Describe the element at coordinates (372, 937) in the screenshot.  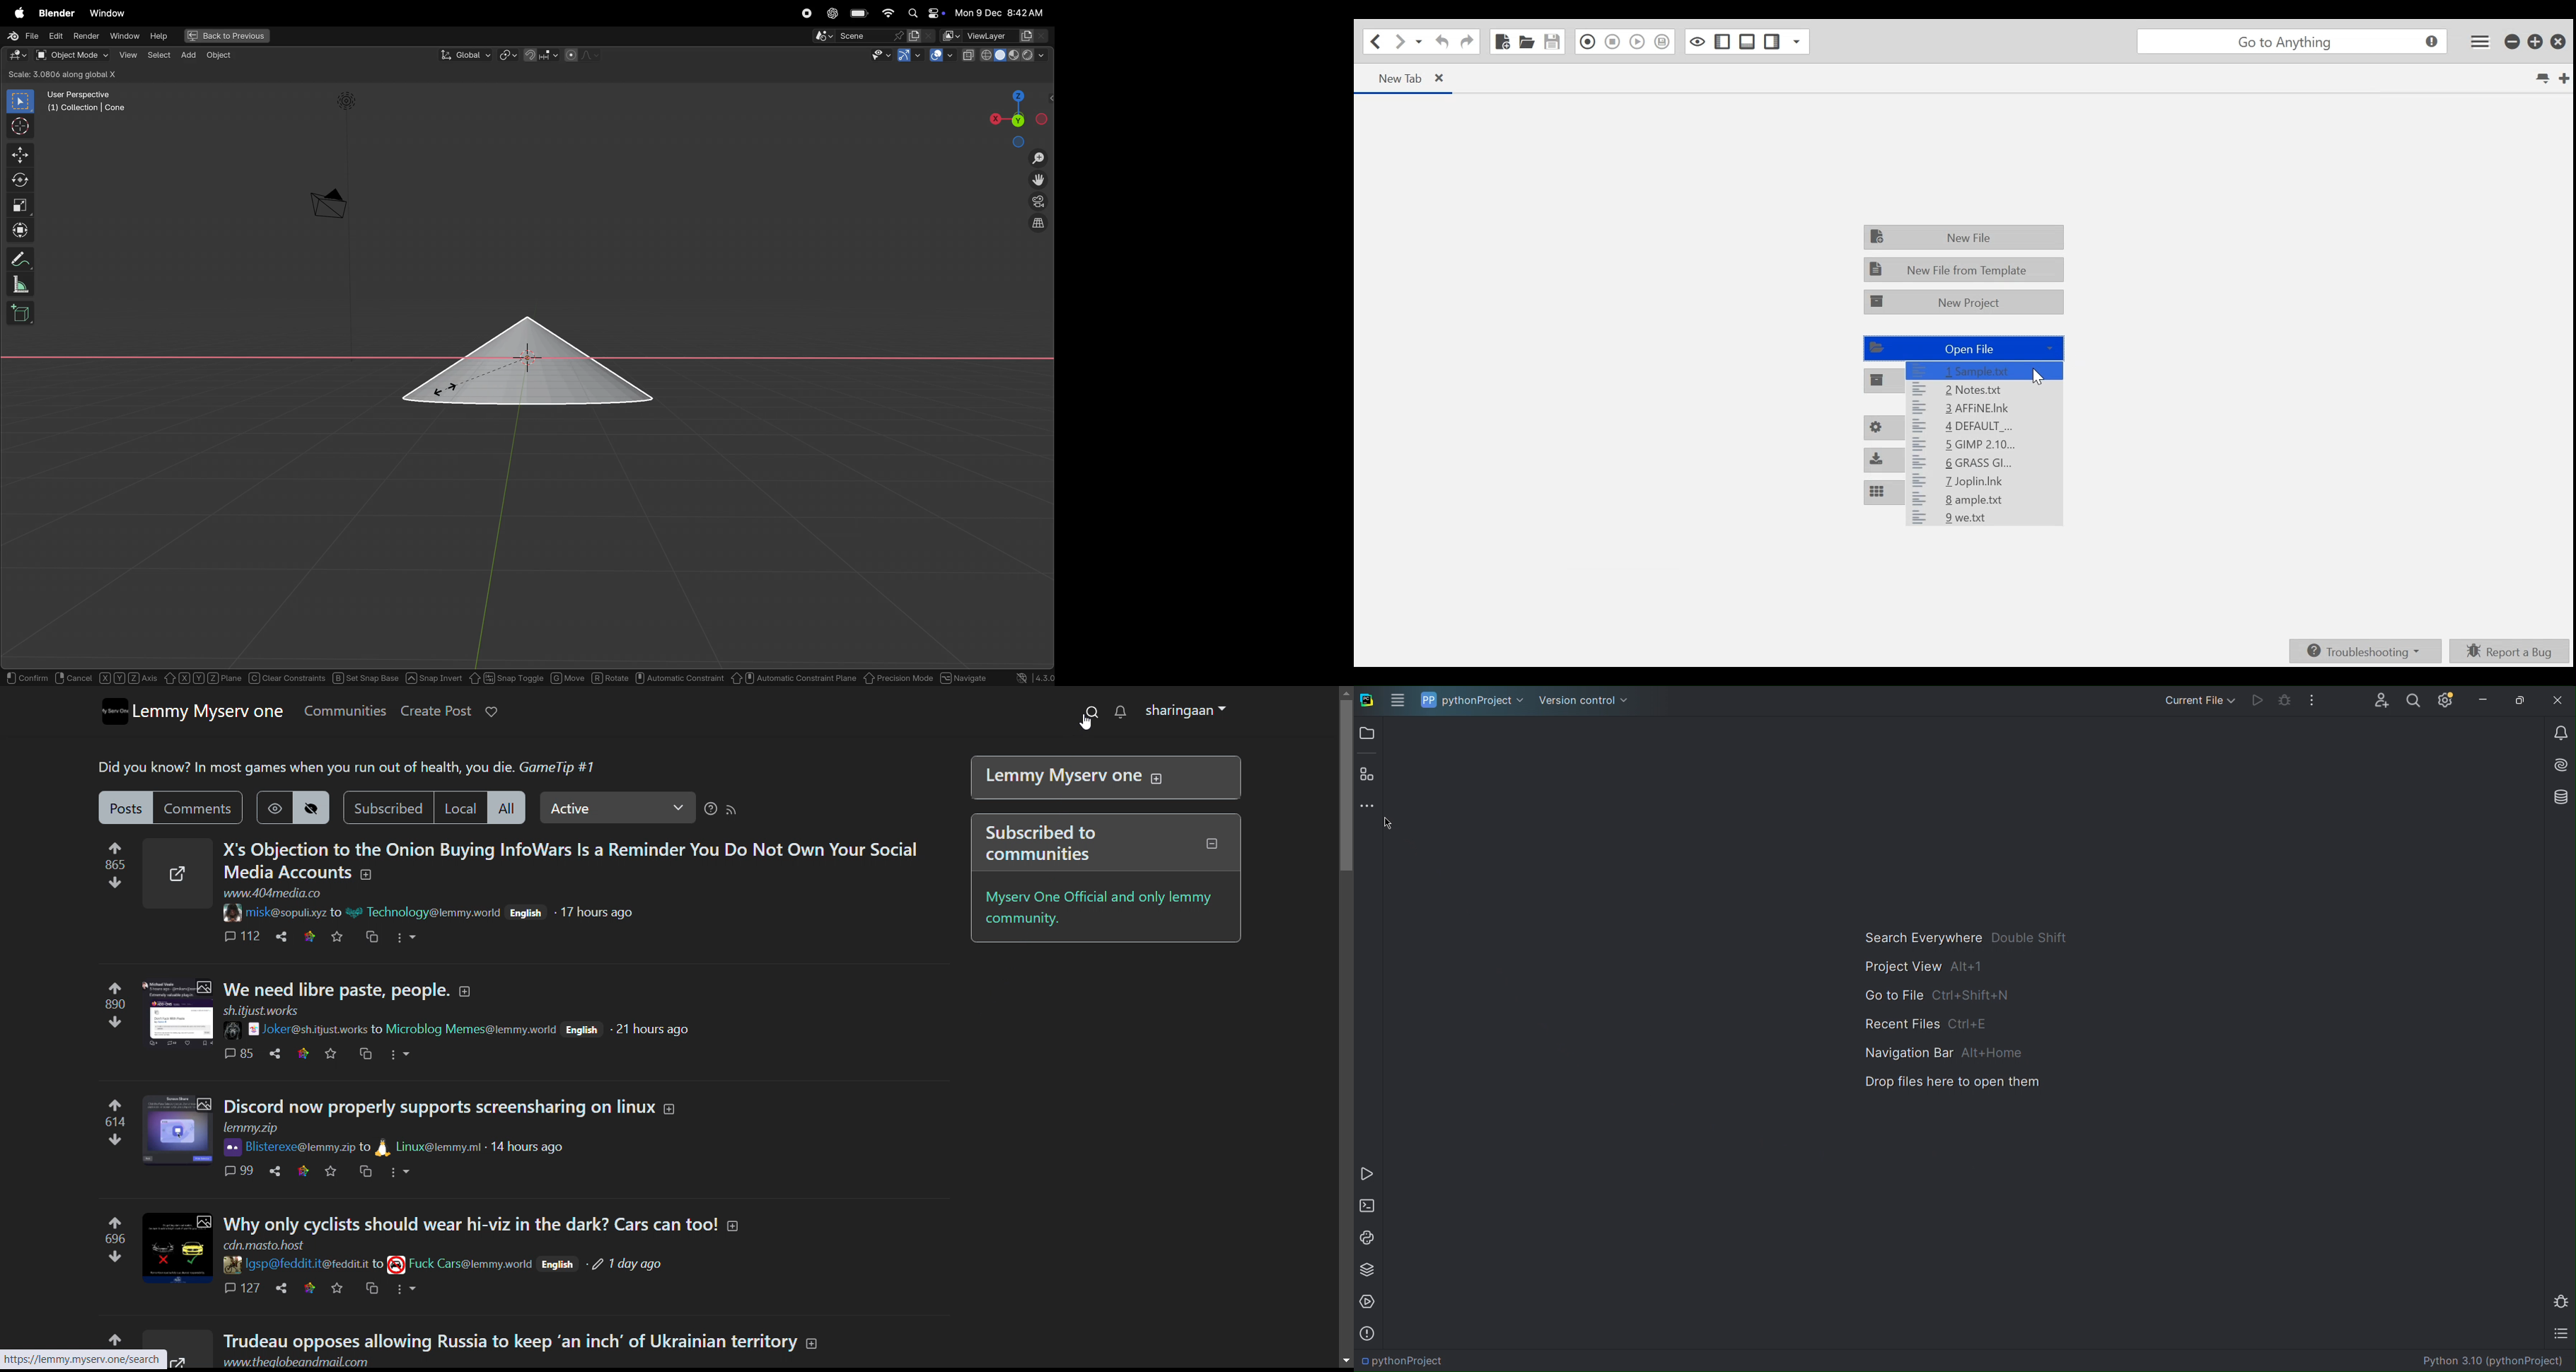
I see `cross post` at that location.